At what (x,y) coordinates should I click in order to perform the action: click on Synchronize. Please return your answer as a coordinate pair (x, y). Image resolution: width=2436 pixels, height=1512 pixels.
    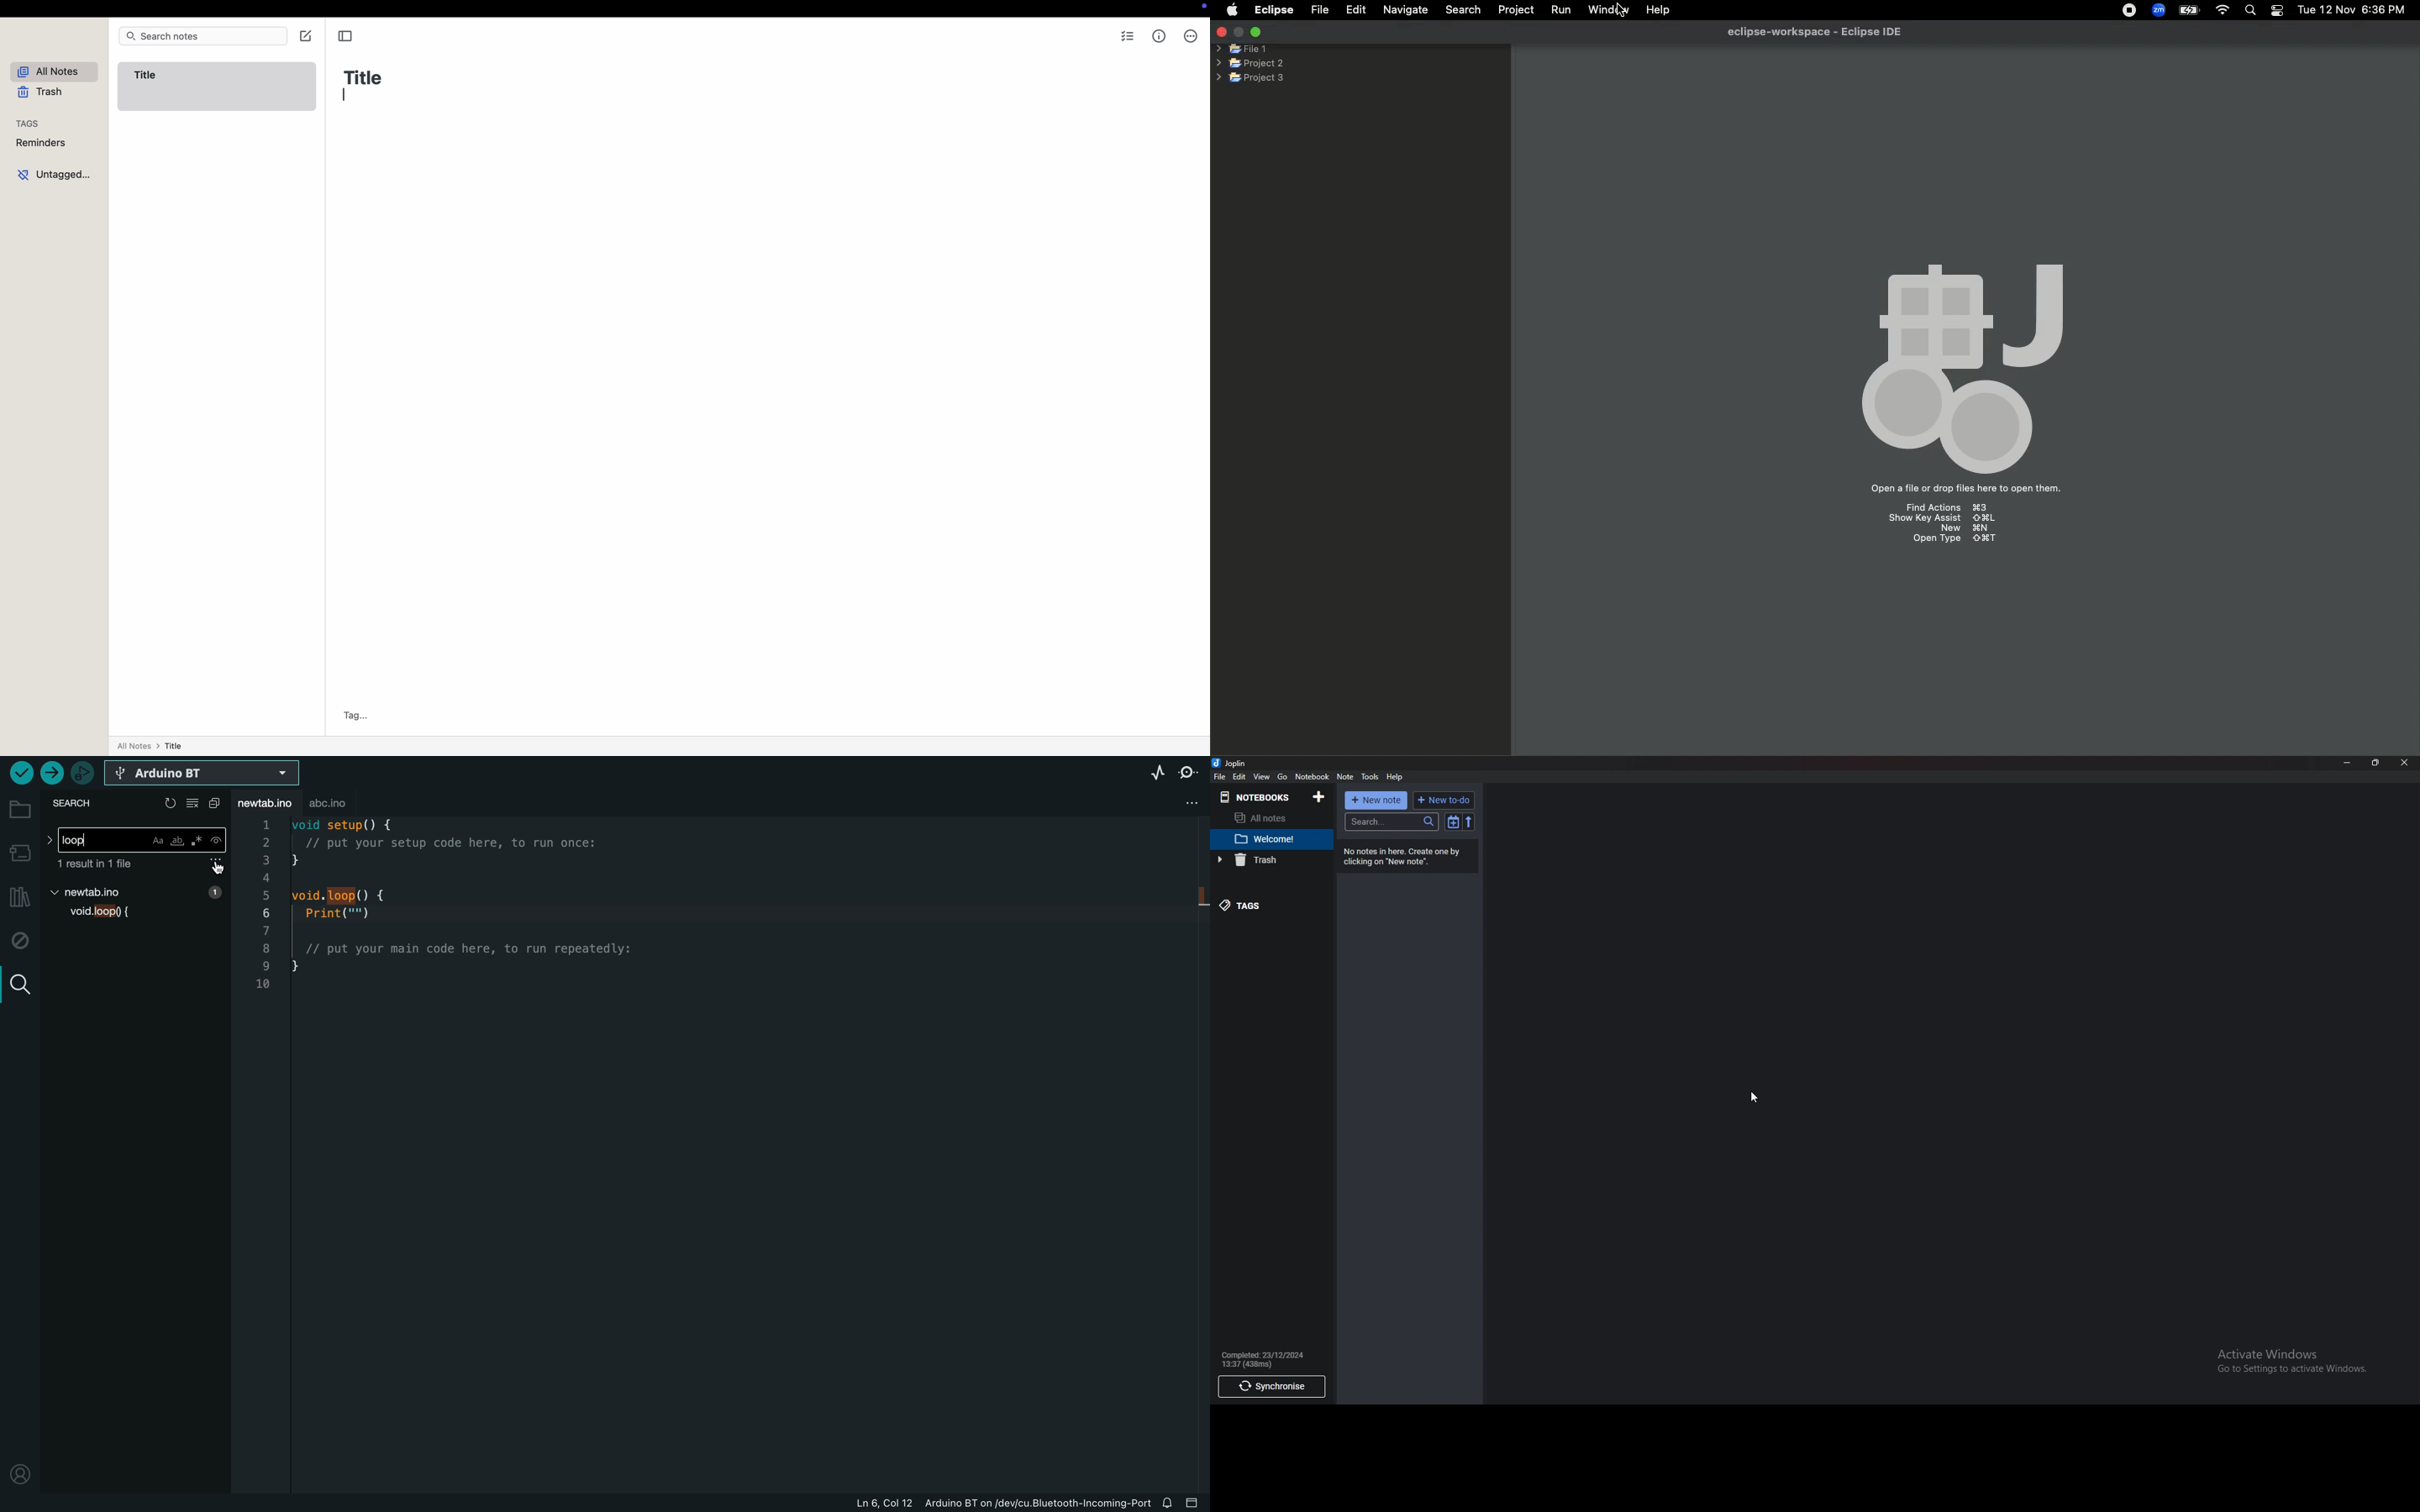
    Looking at the image, I should click on (1272, 1387).